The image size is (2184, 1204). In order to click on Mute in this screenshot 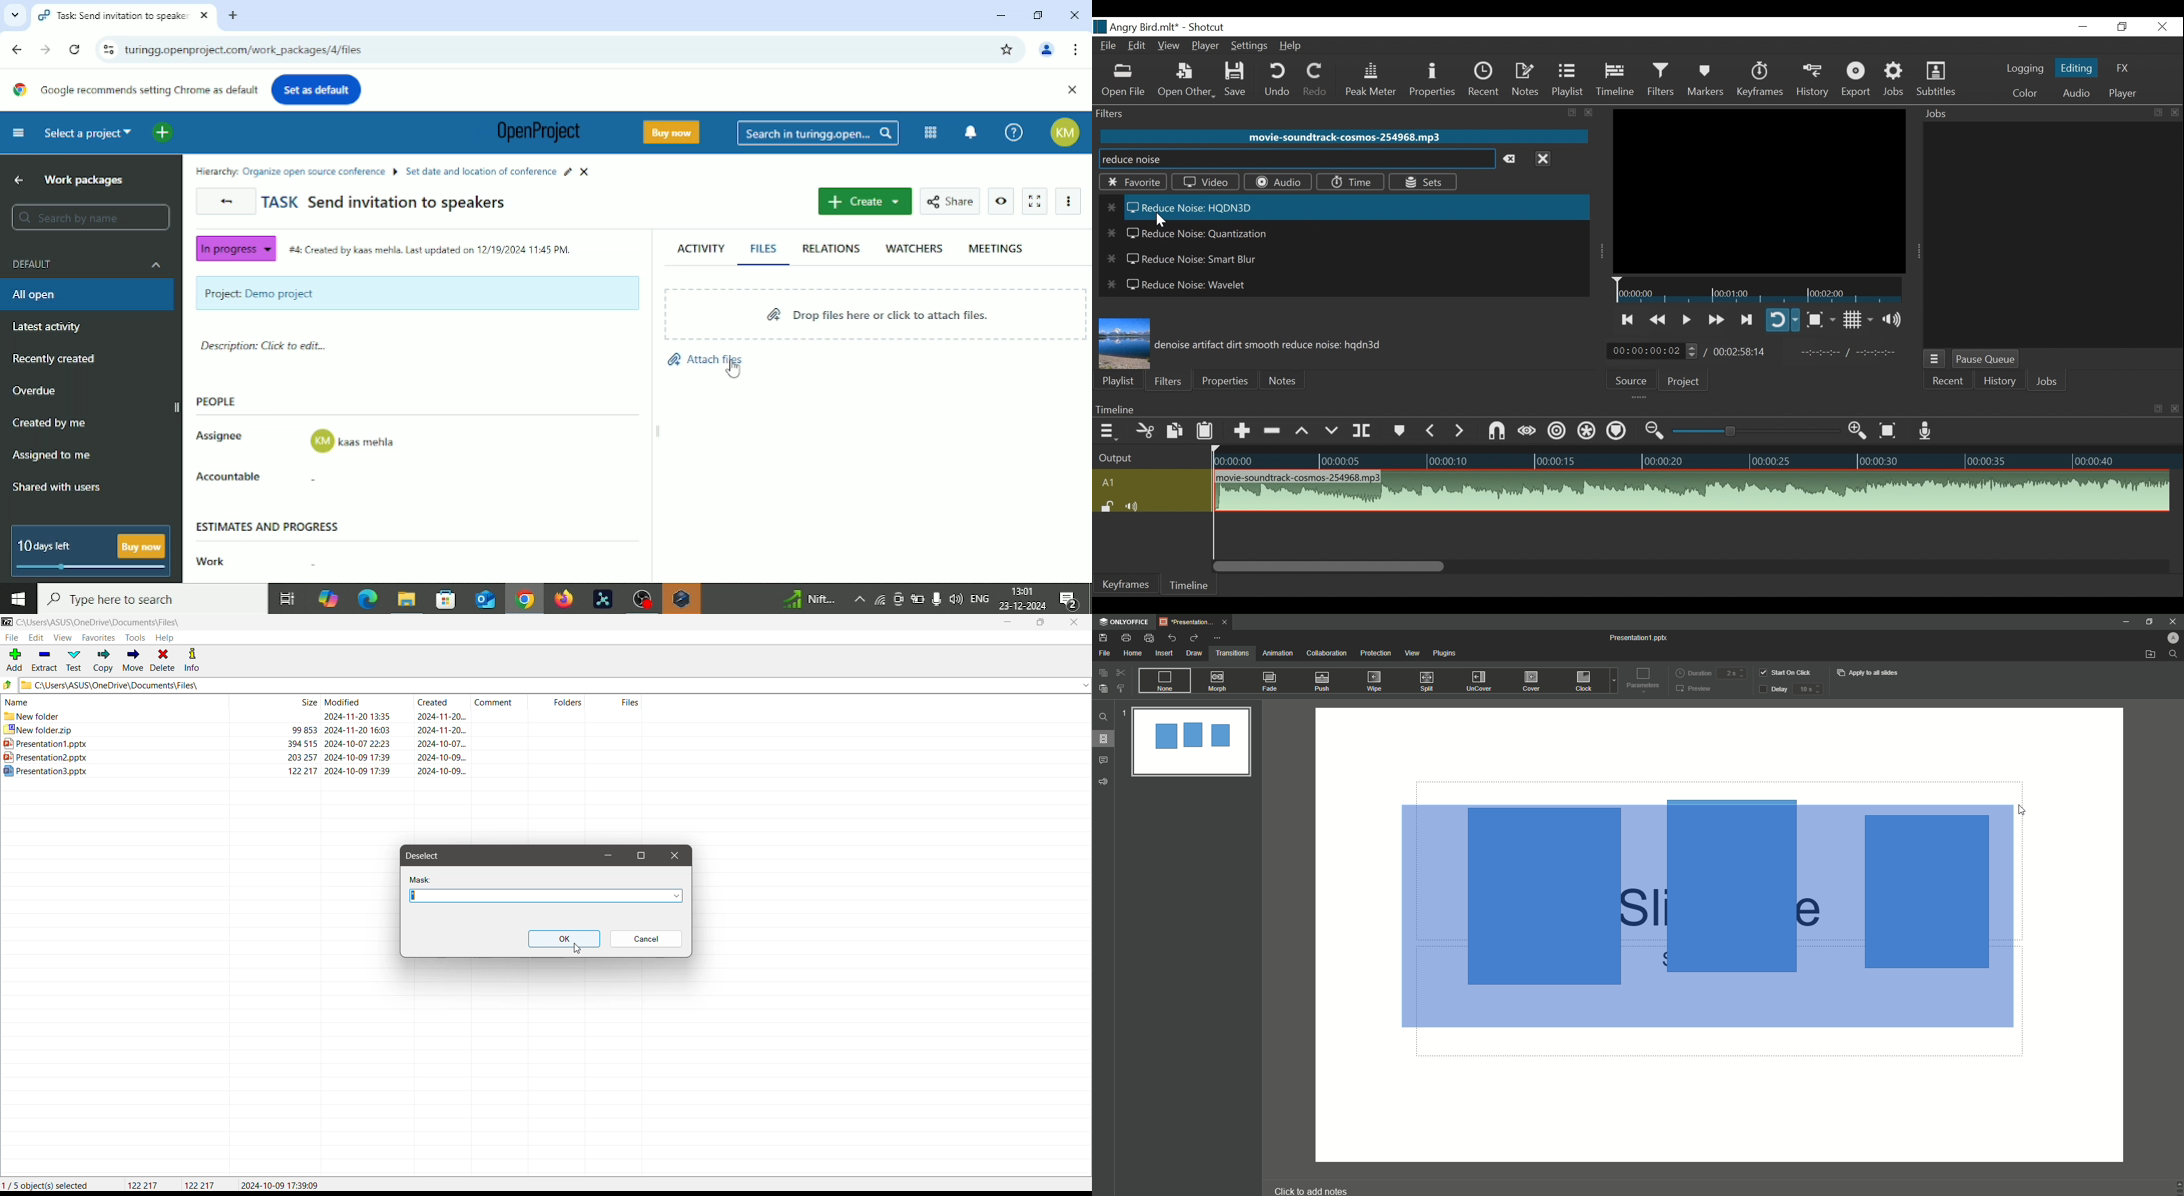, I will do `click(1134, 505)`.